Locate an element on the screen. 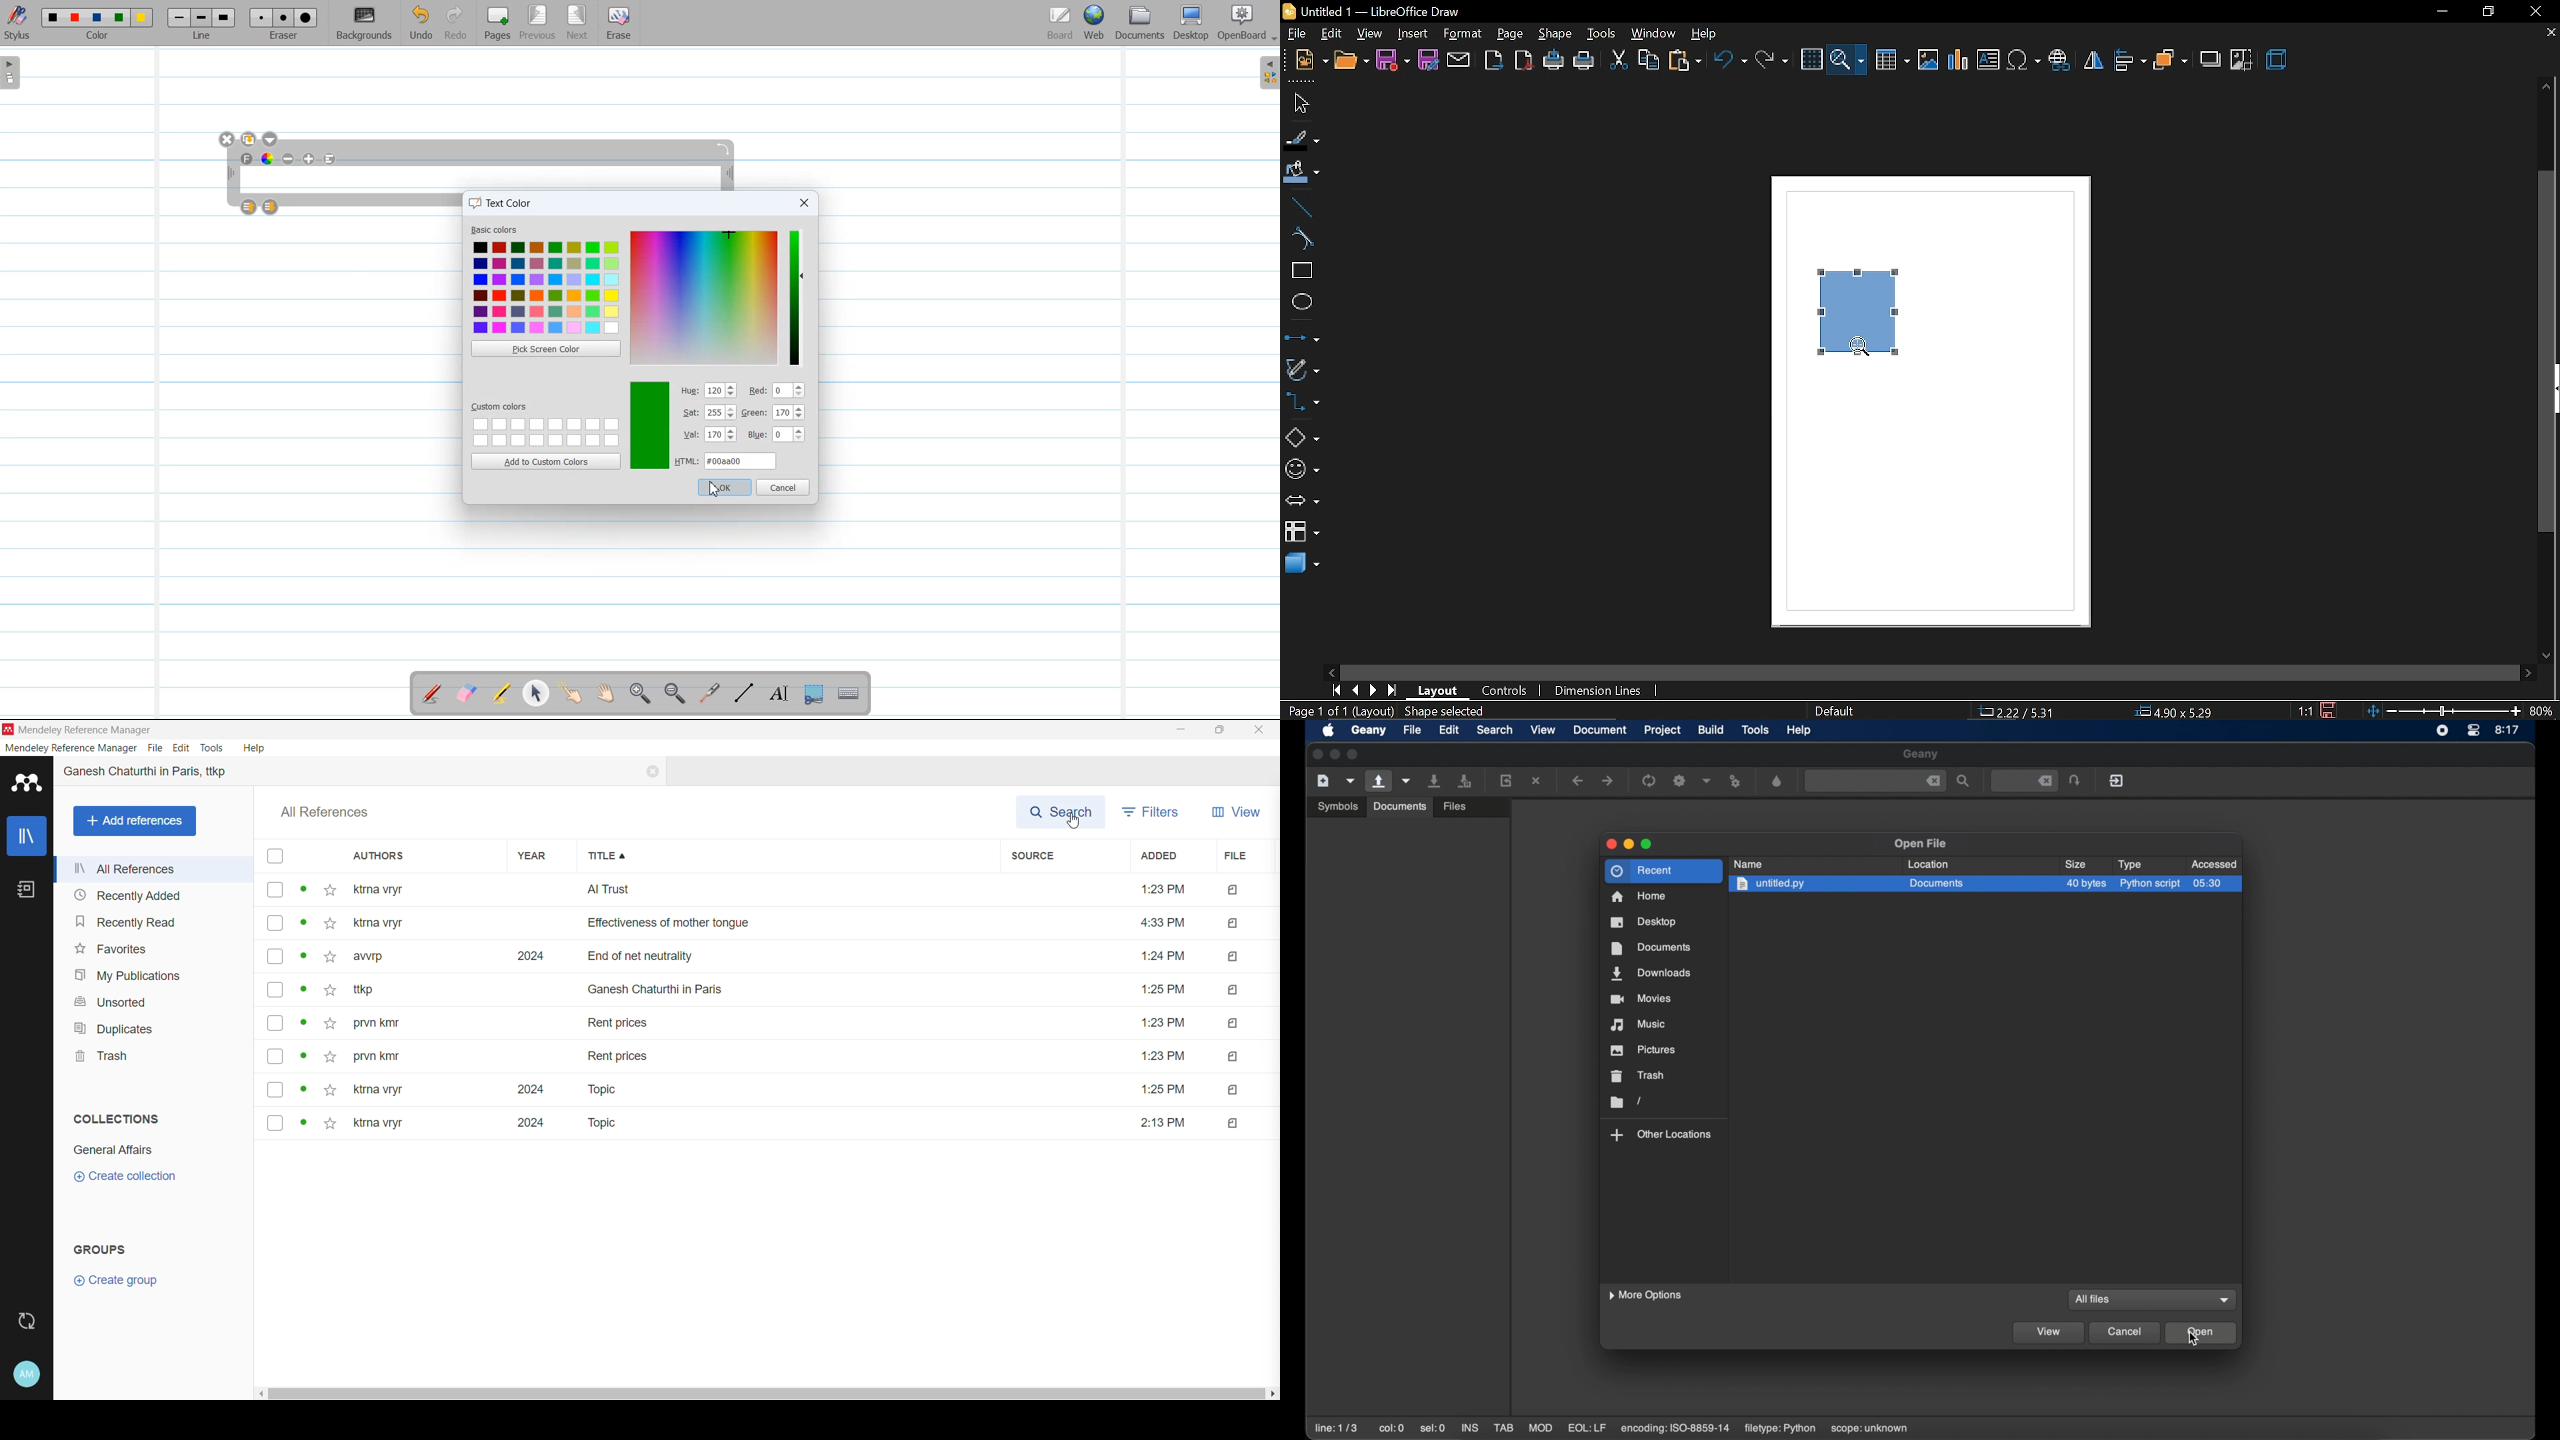  current page is located at coordinates (1338, 711).